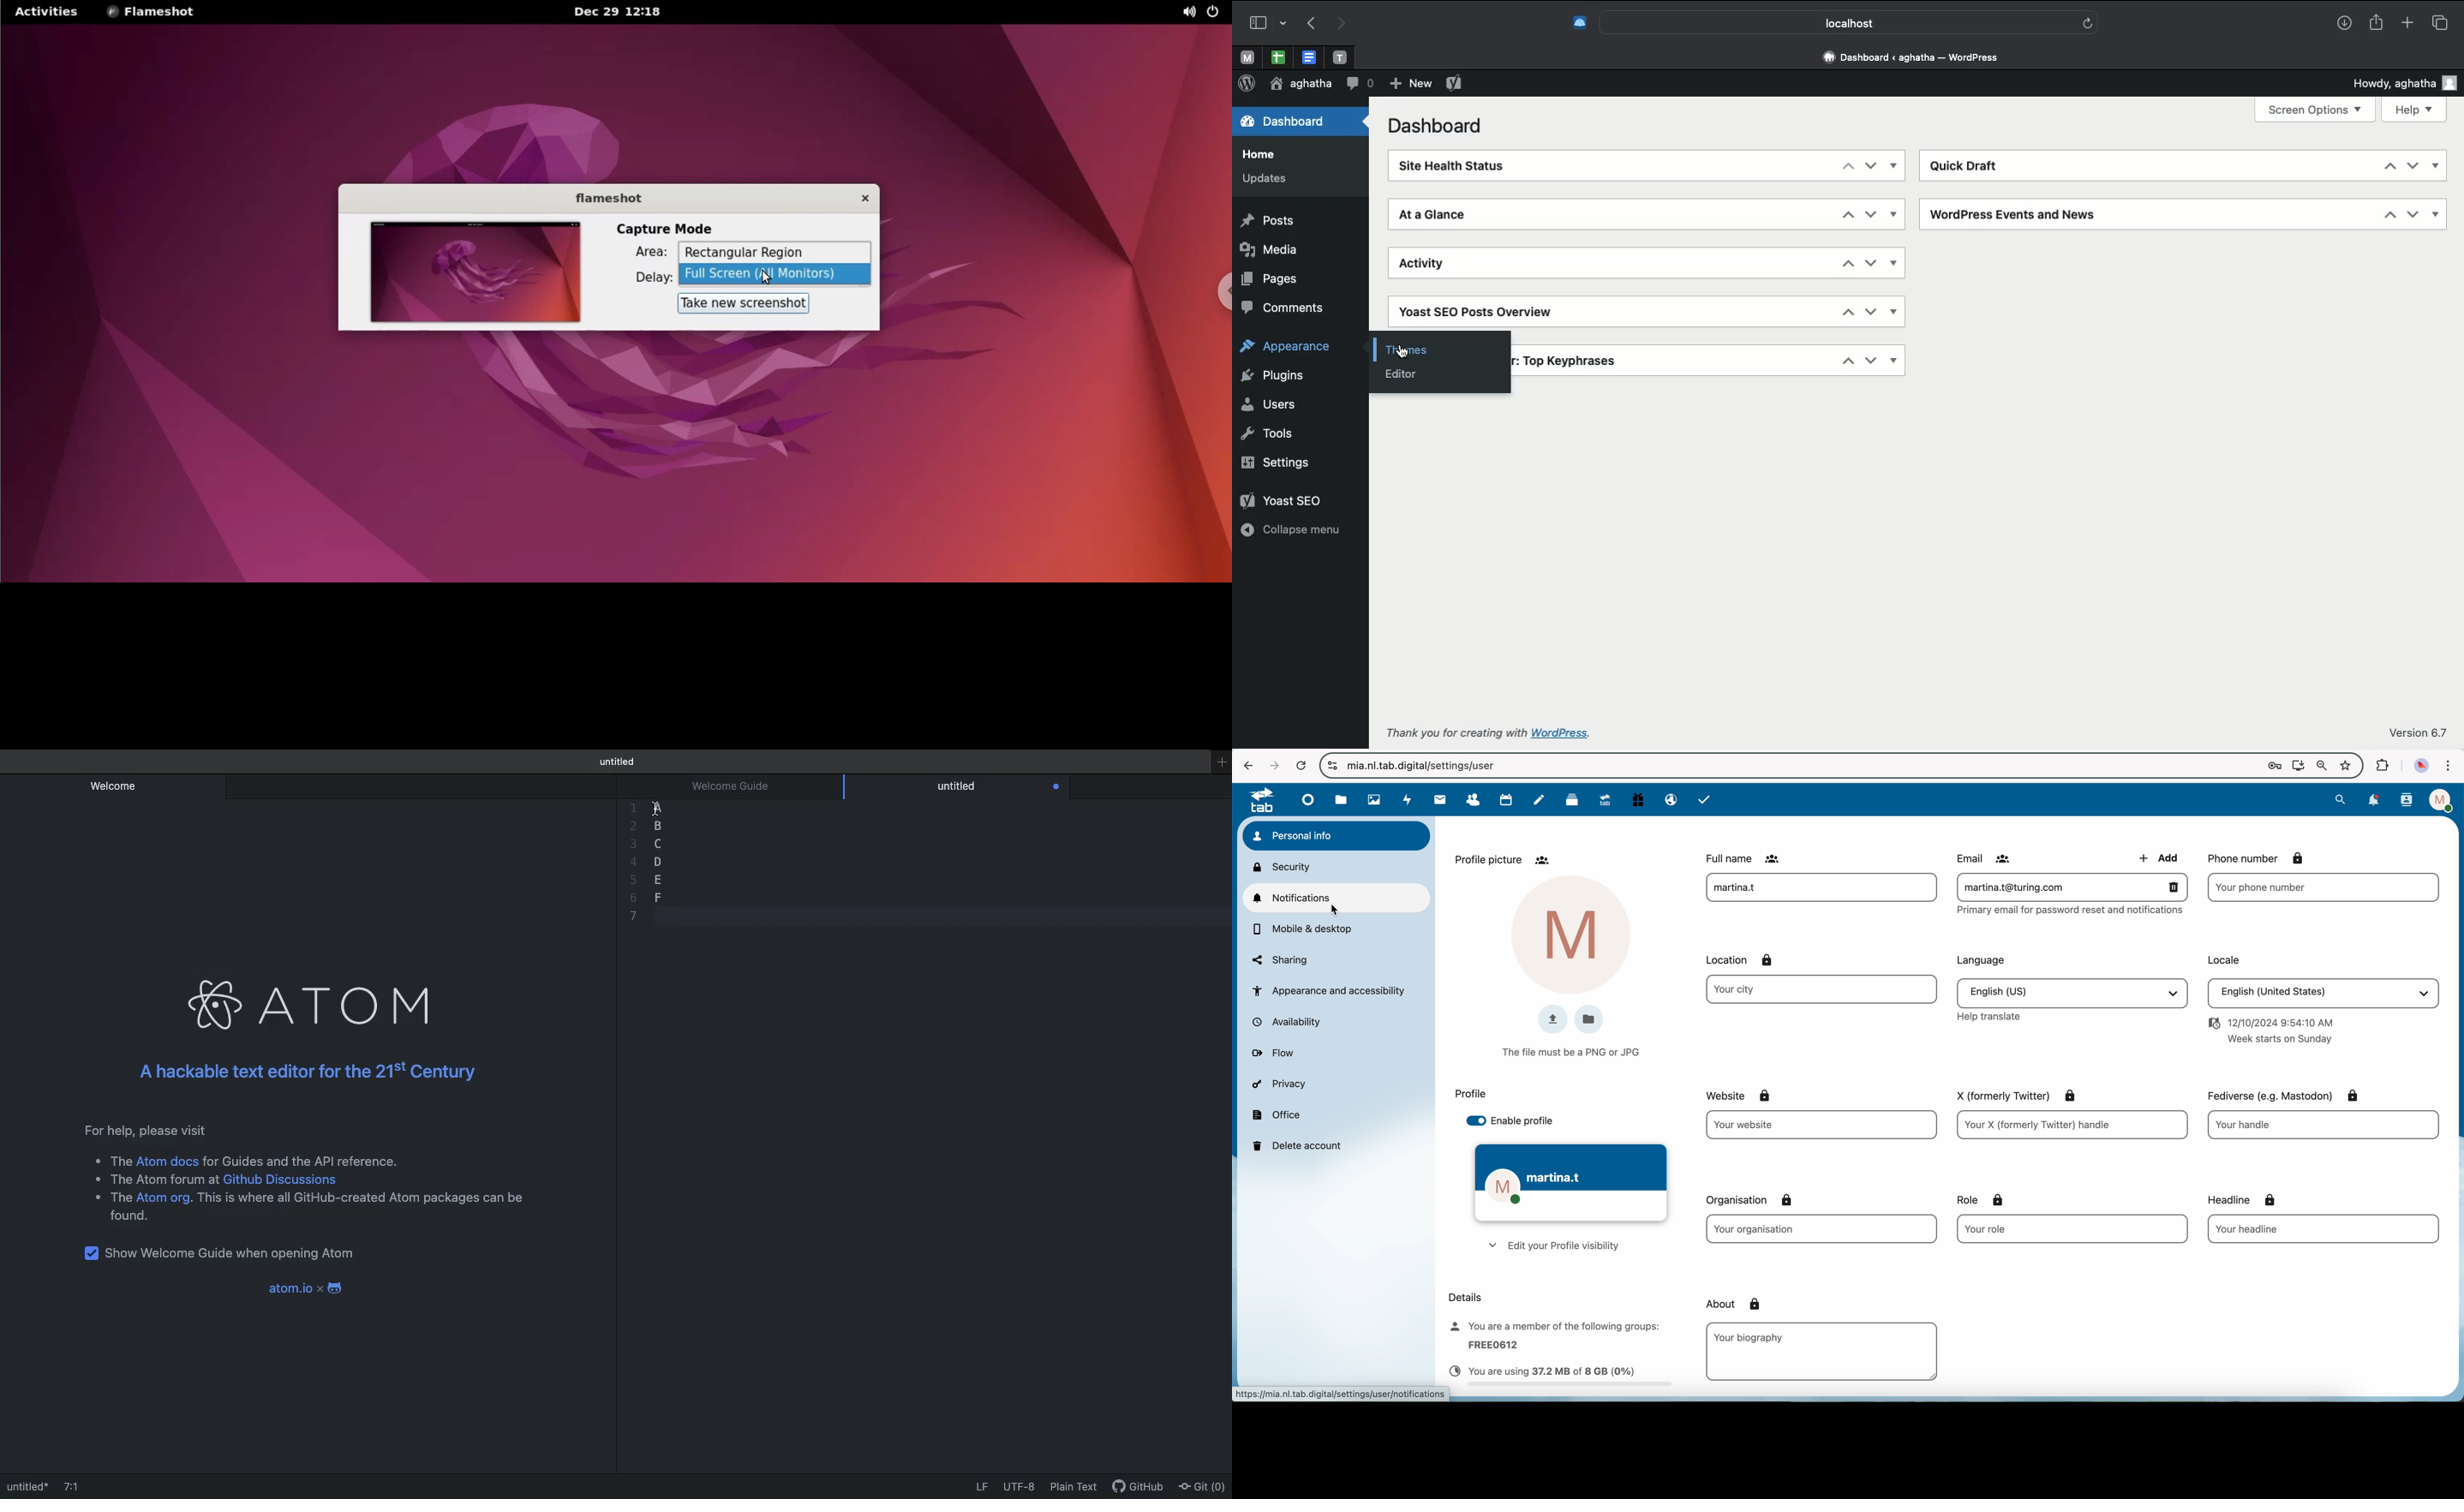 This screenshot has width=2464, height=1512. I want to click on Posts, so click(1271, 221).